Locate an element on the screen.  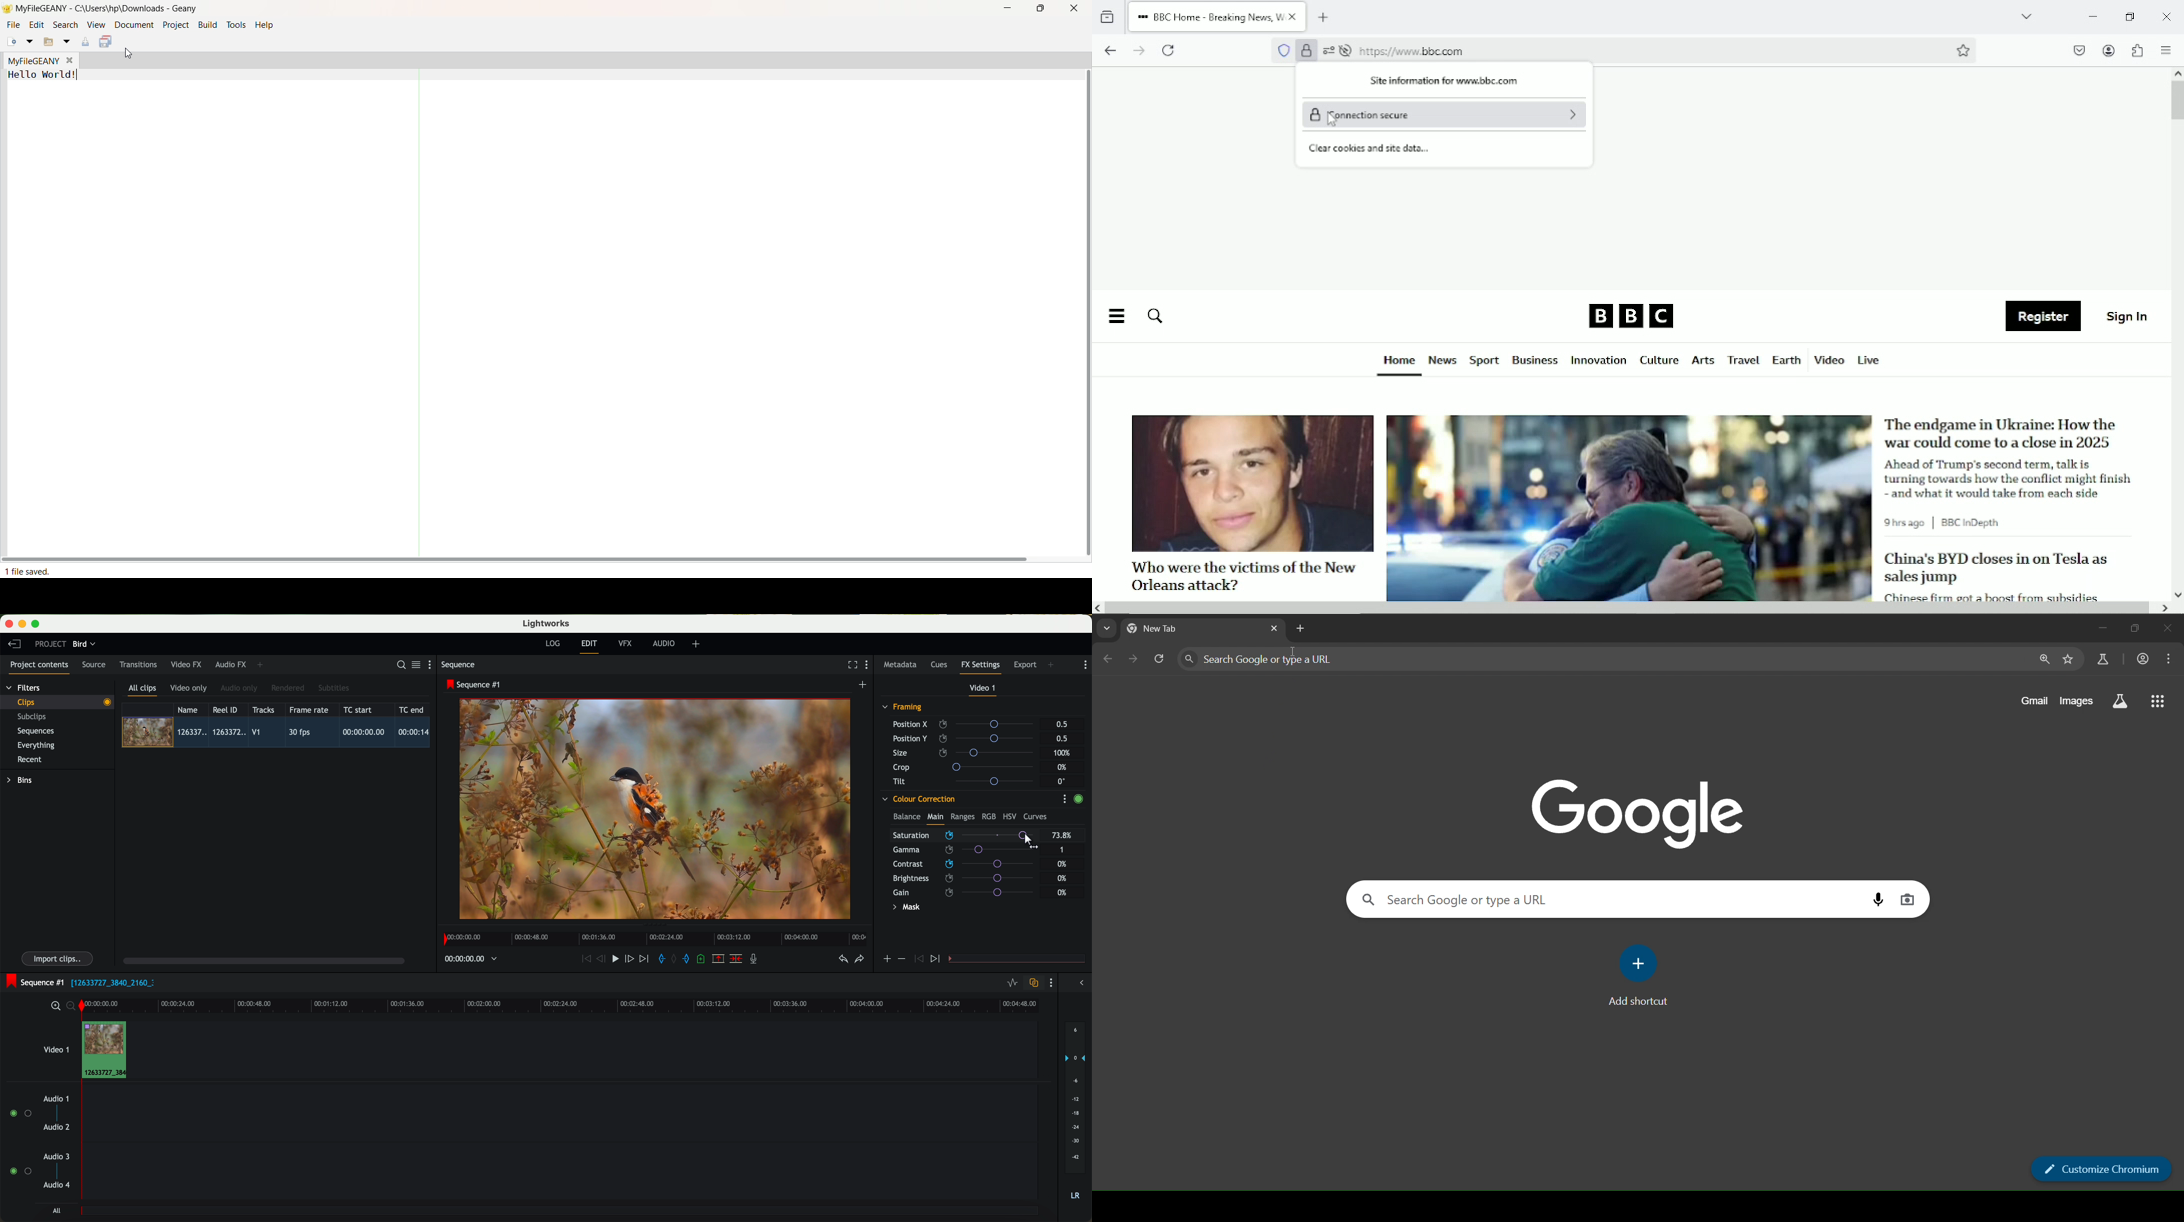
Earth is located at coordinates (1785, 360).